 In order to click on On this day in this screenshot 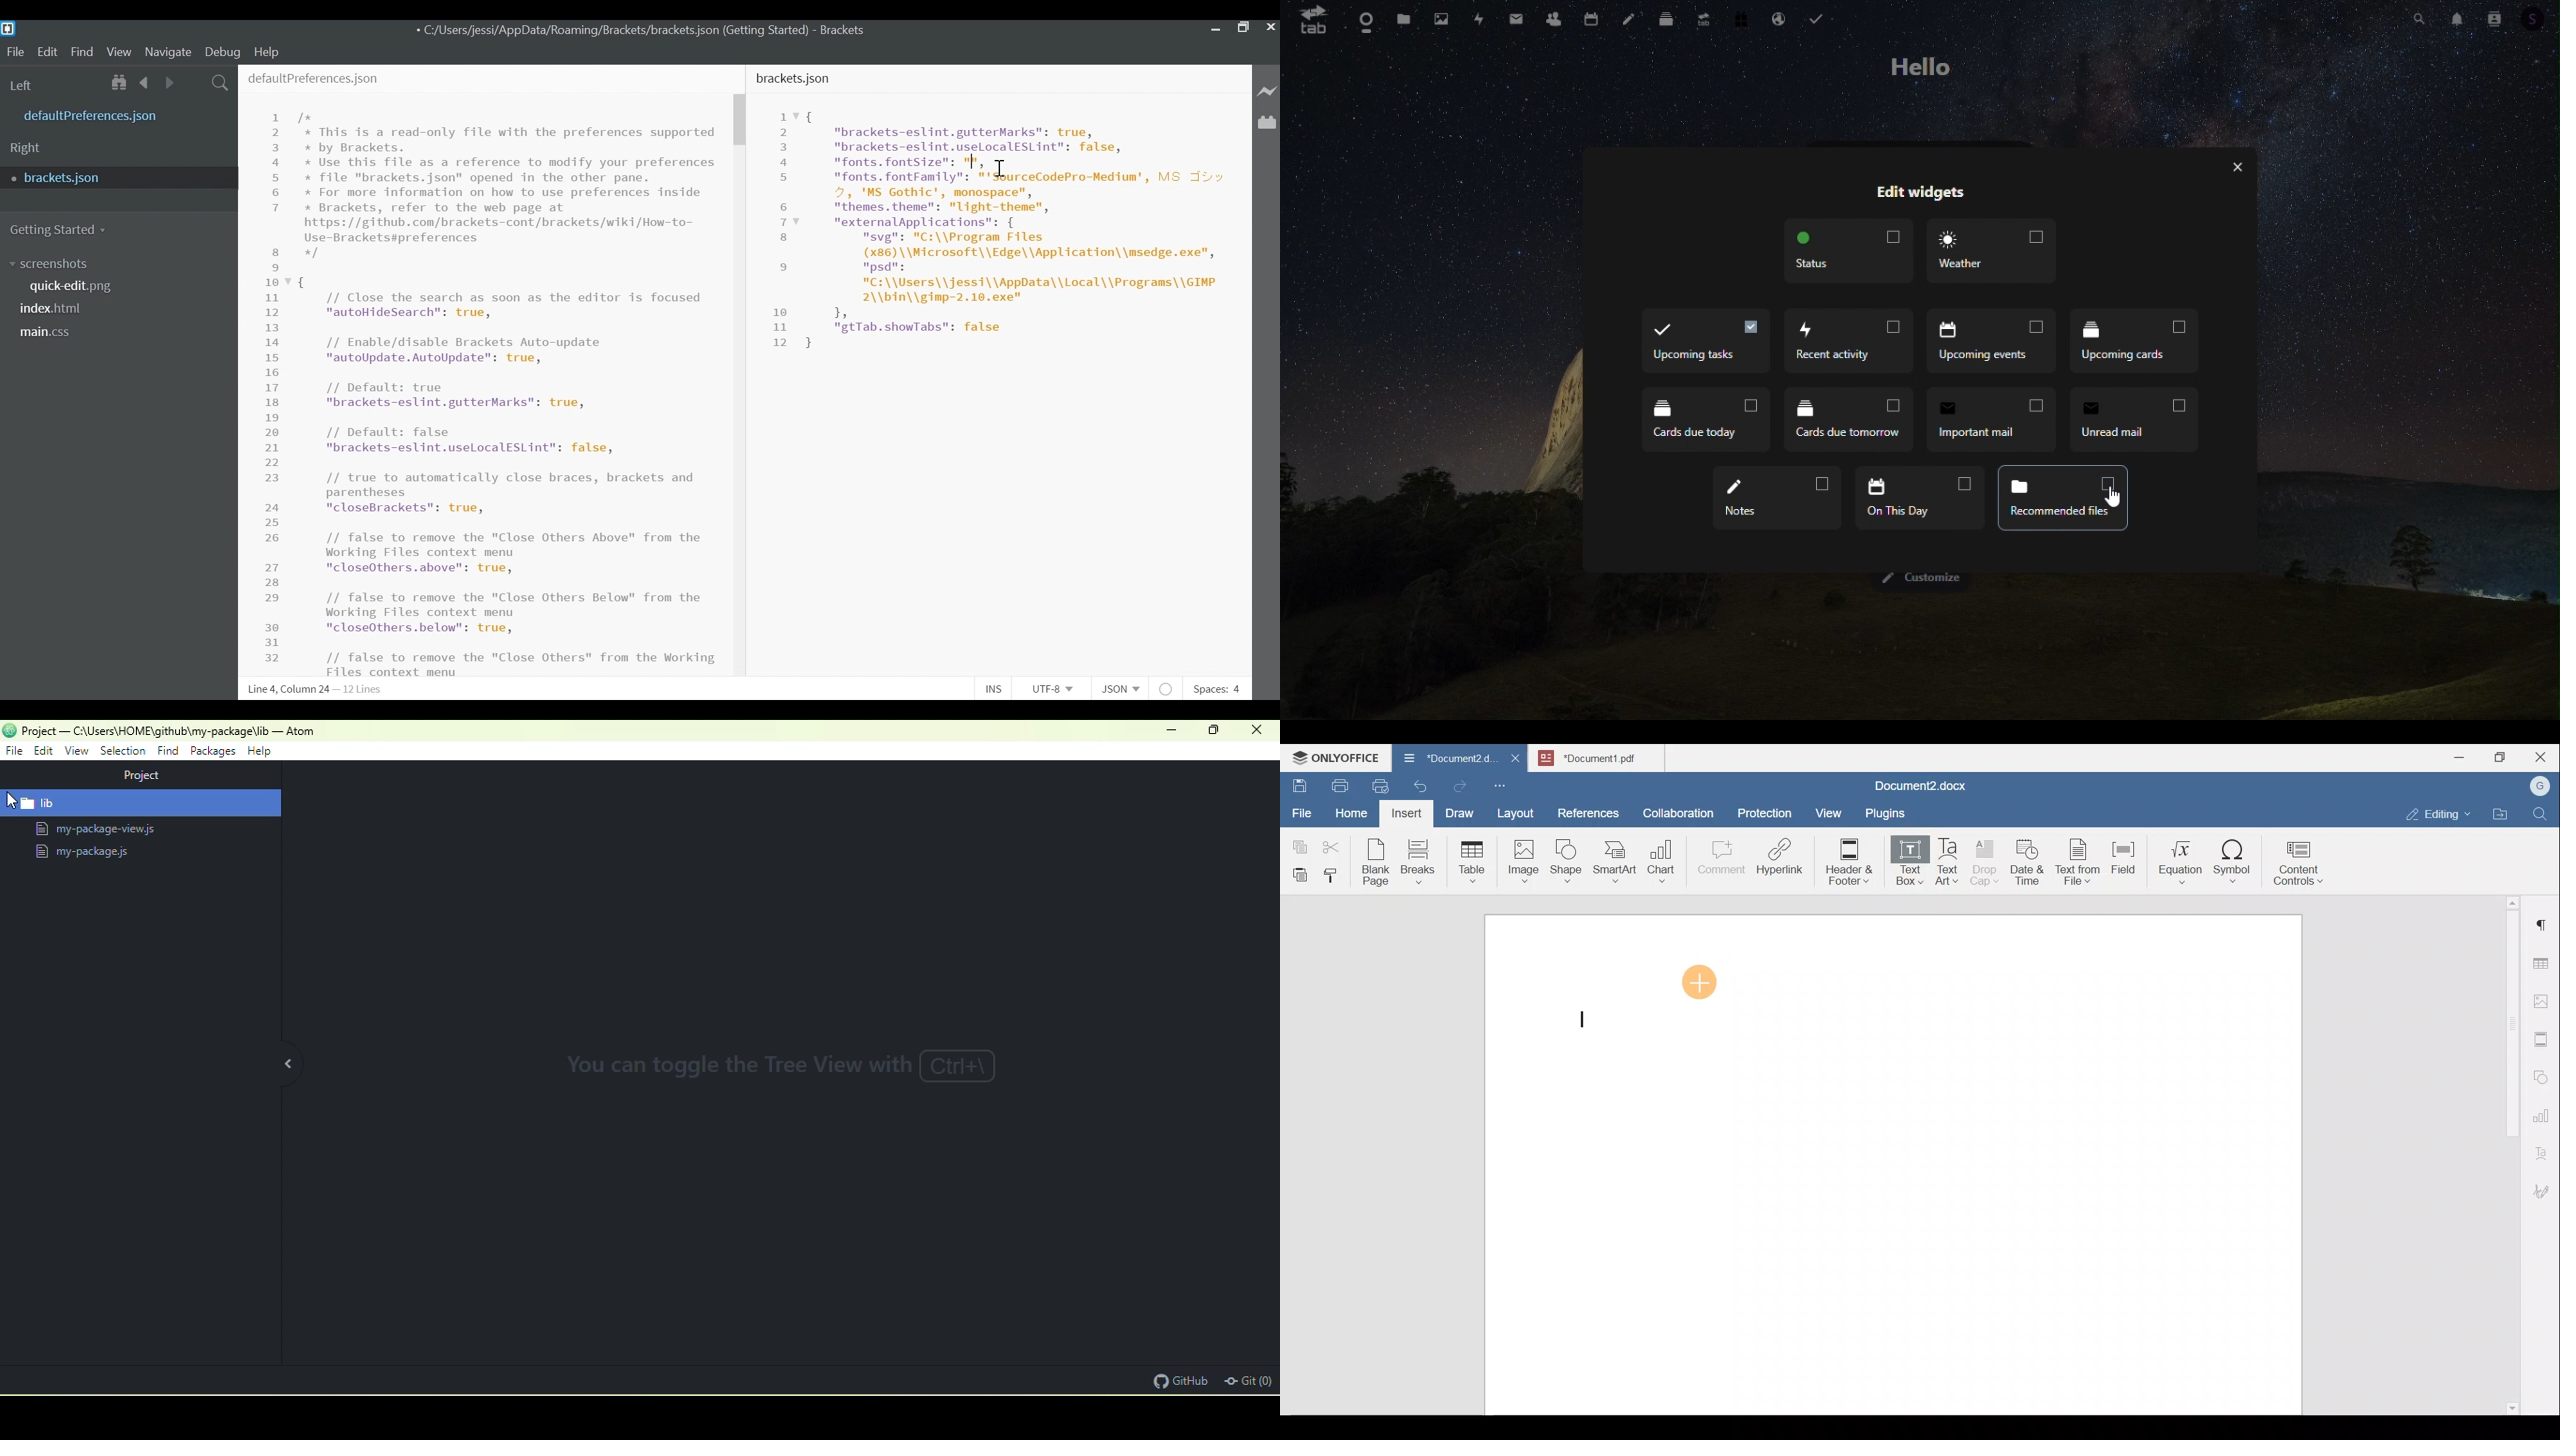, I will do `click(1776, 497)`.